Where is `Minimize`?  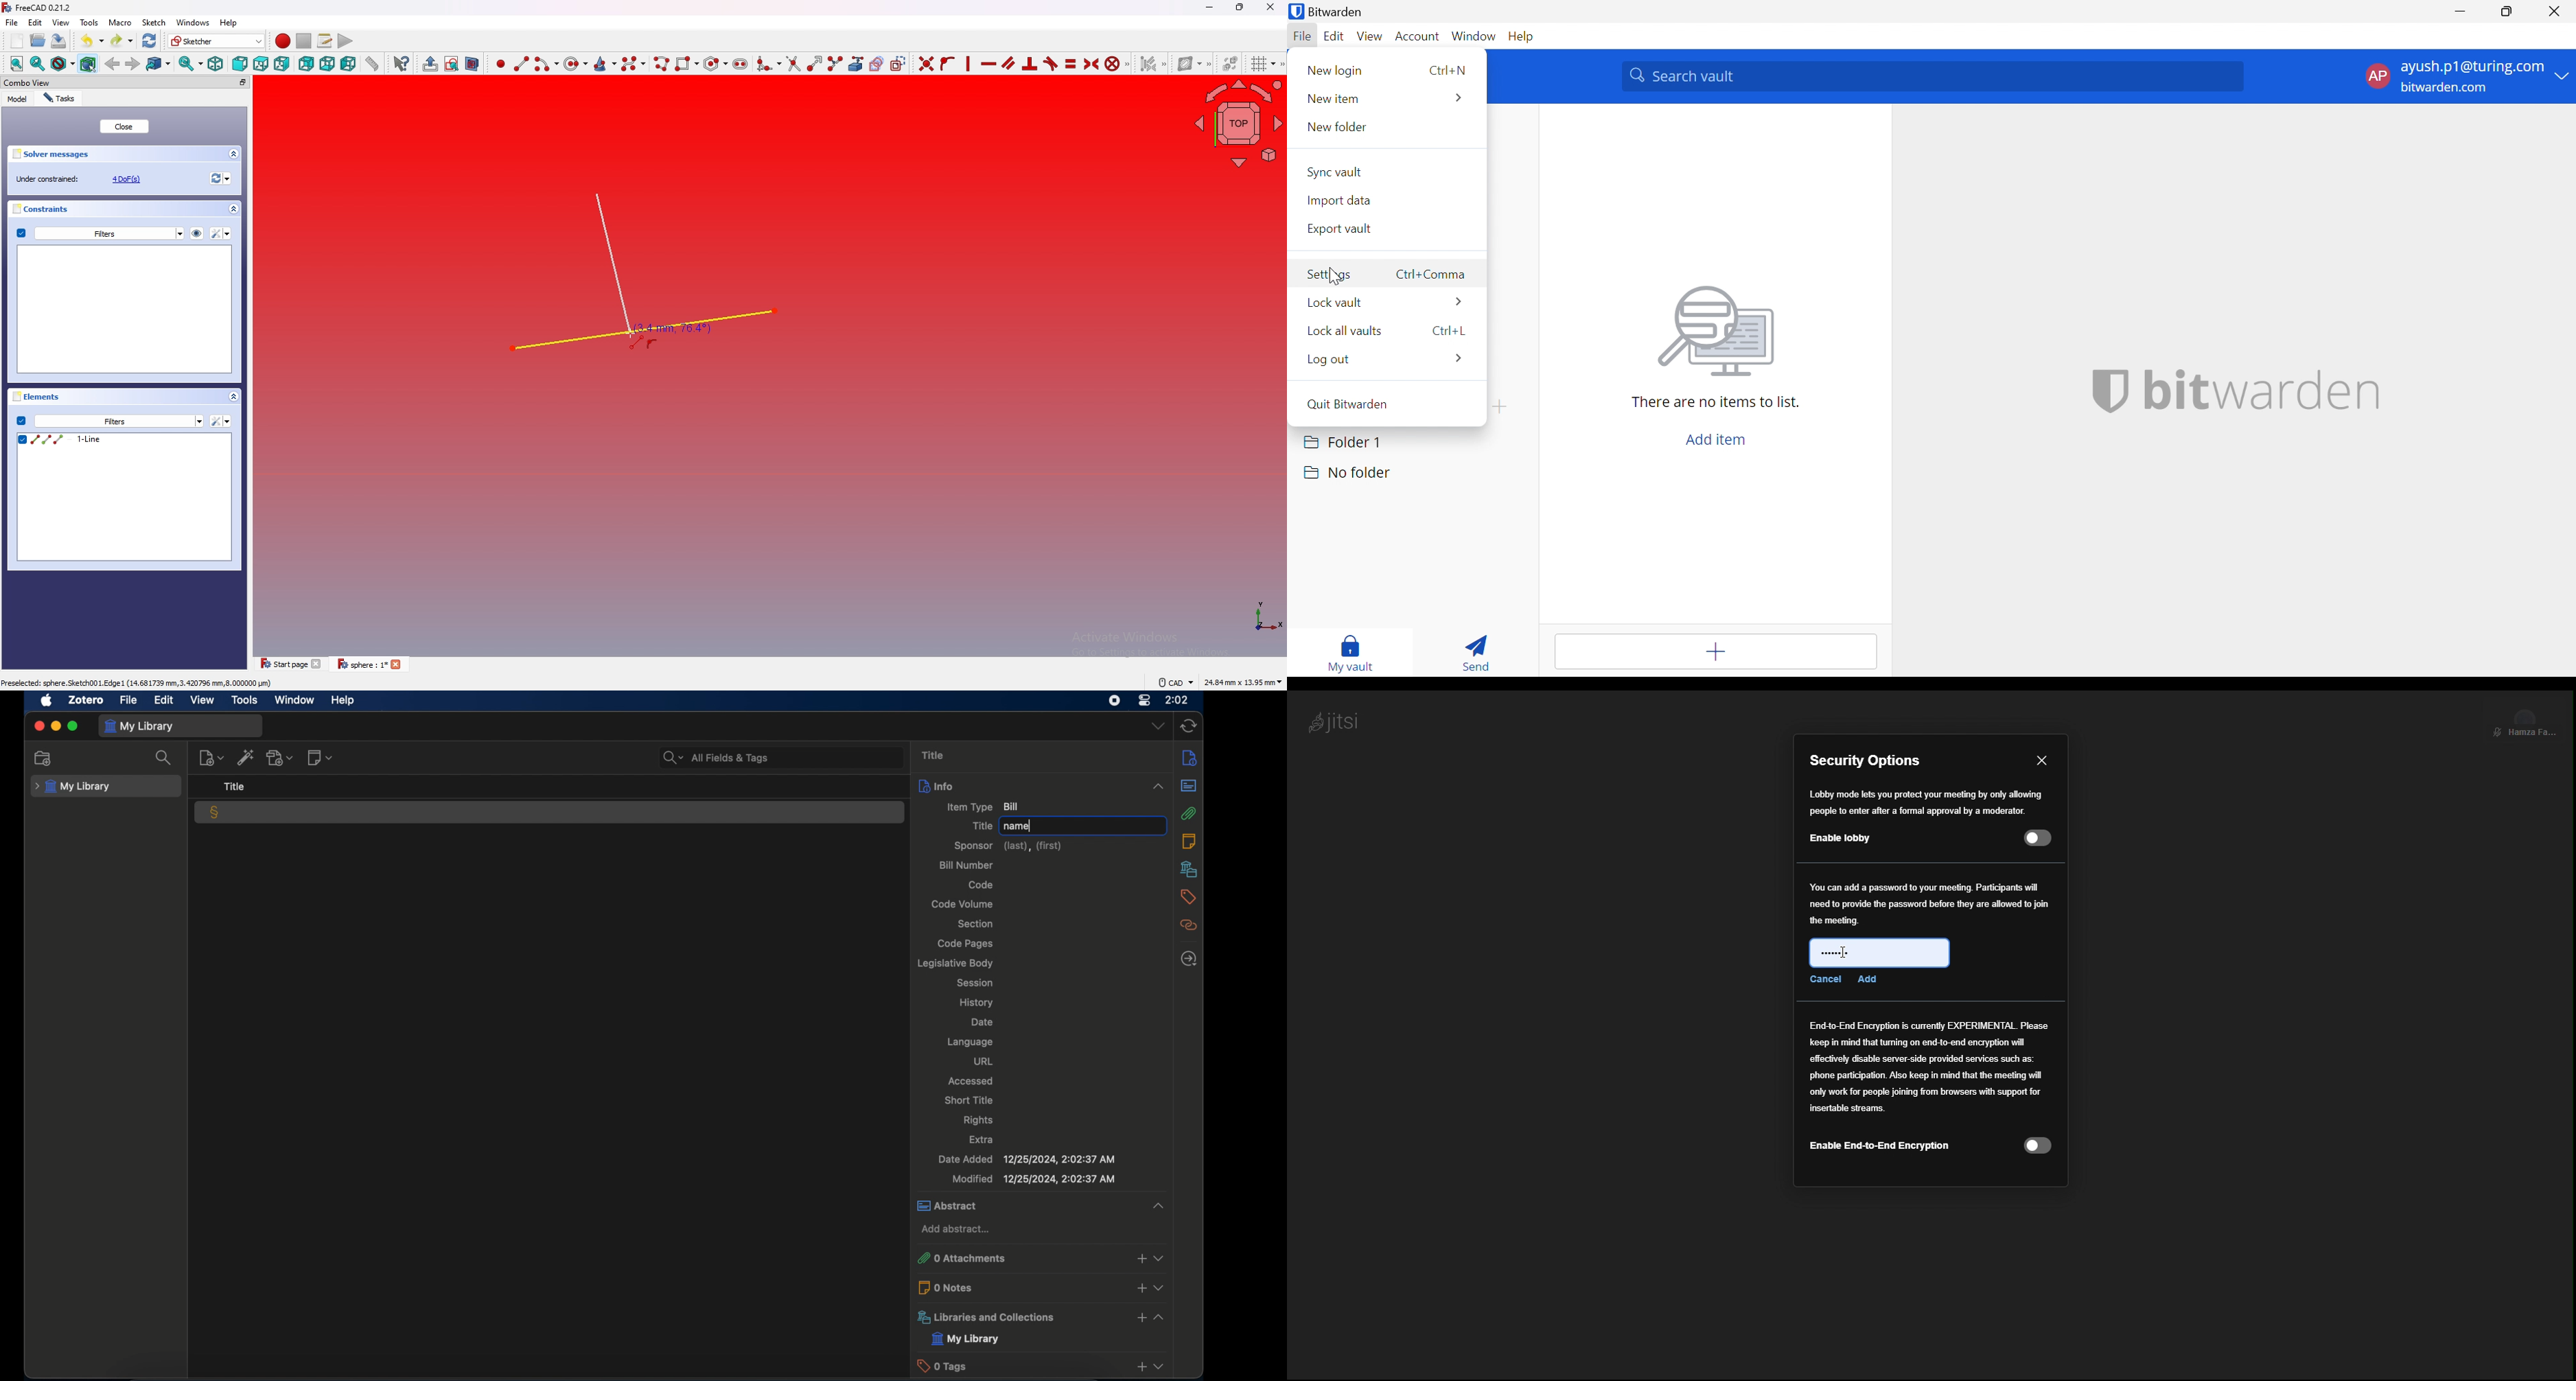
Minimize is located at coordinates (1207, 9).